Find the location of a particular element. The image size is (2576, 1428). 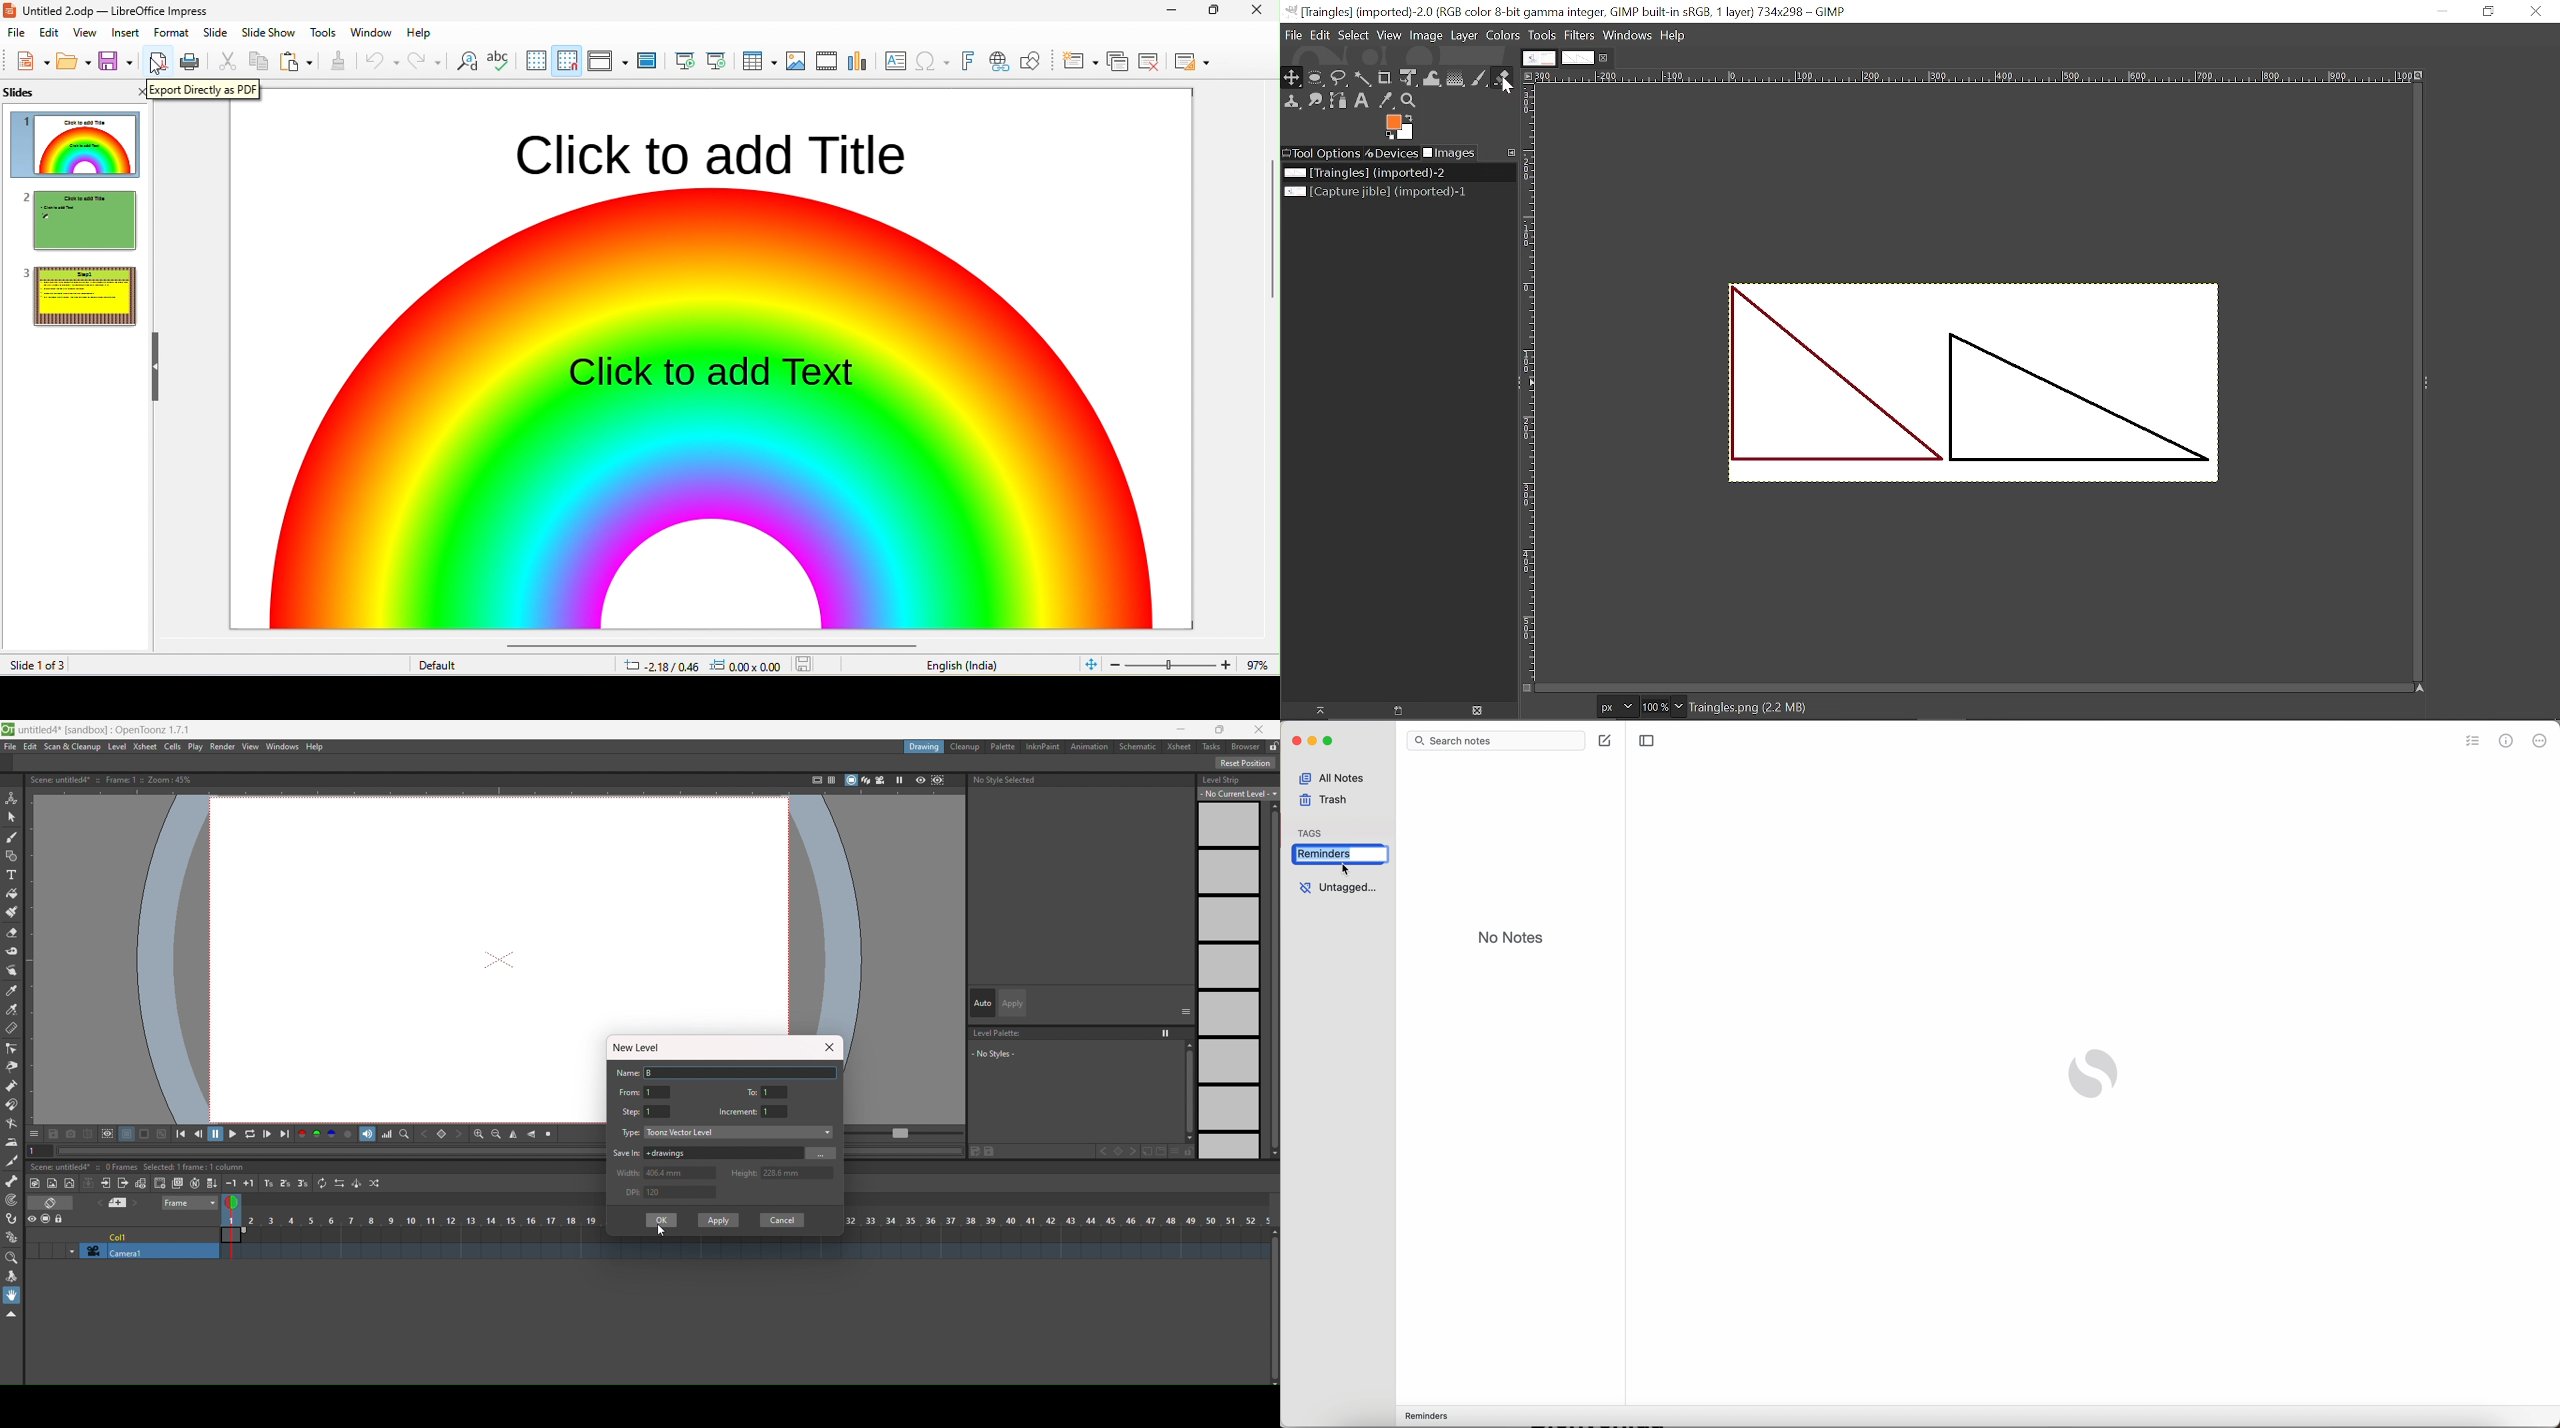

Current image file is located at coordinates (1366, 172).